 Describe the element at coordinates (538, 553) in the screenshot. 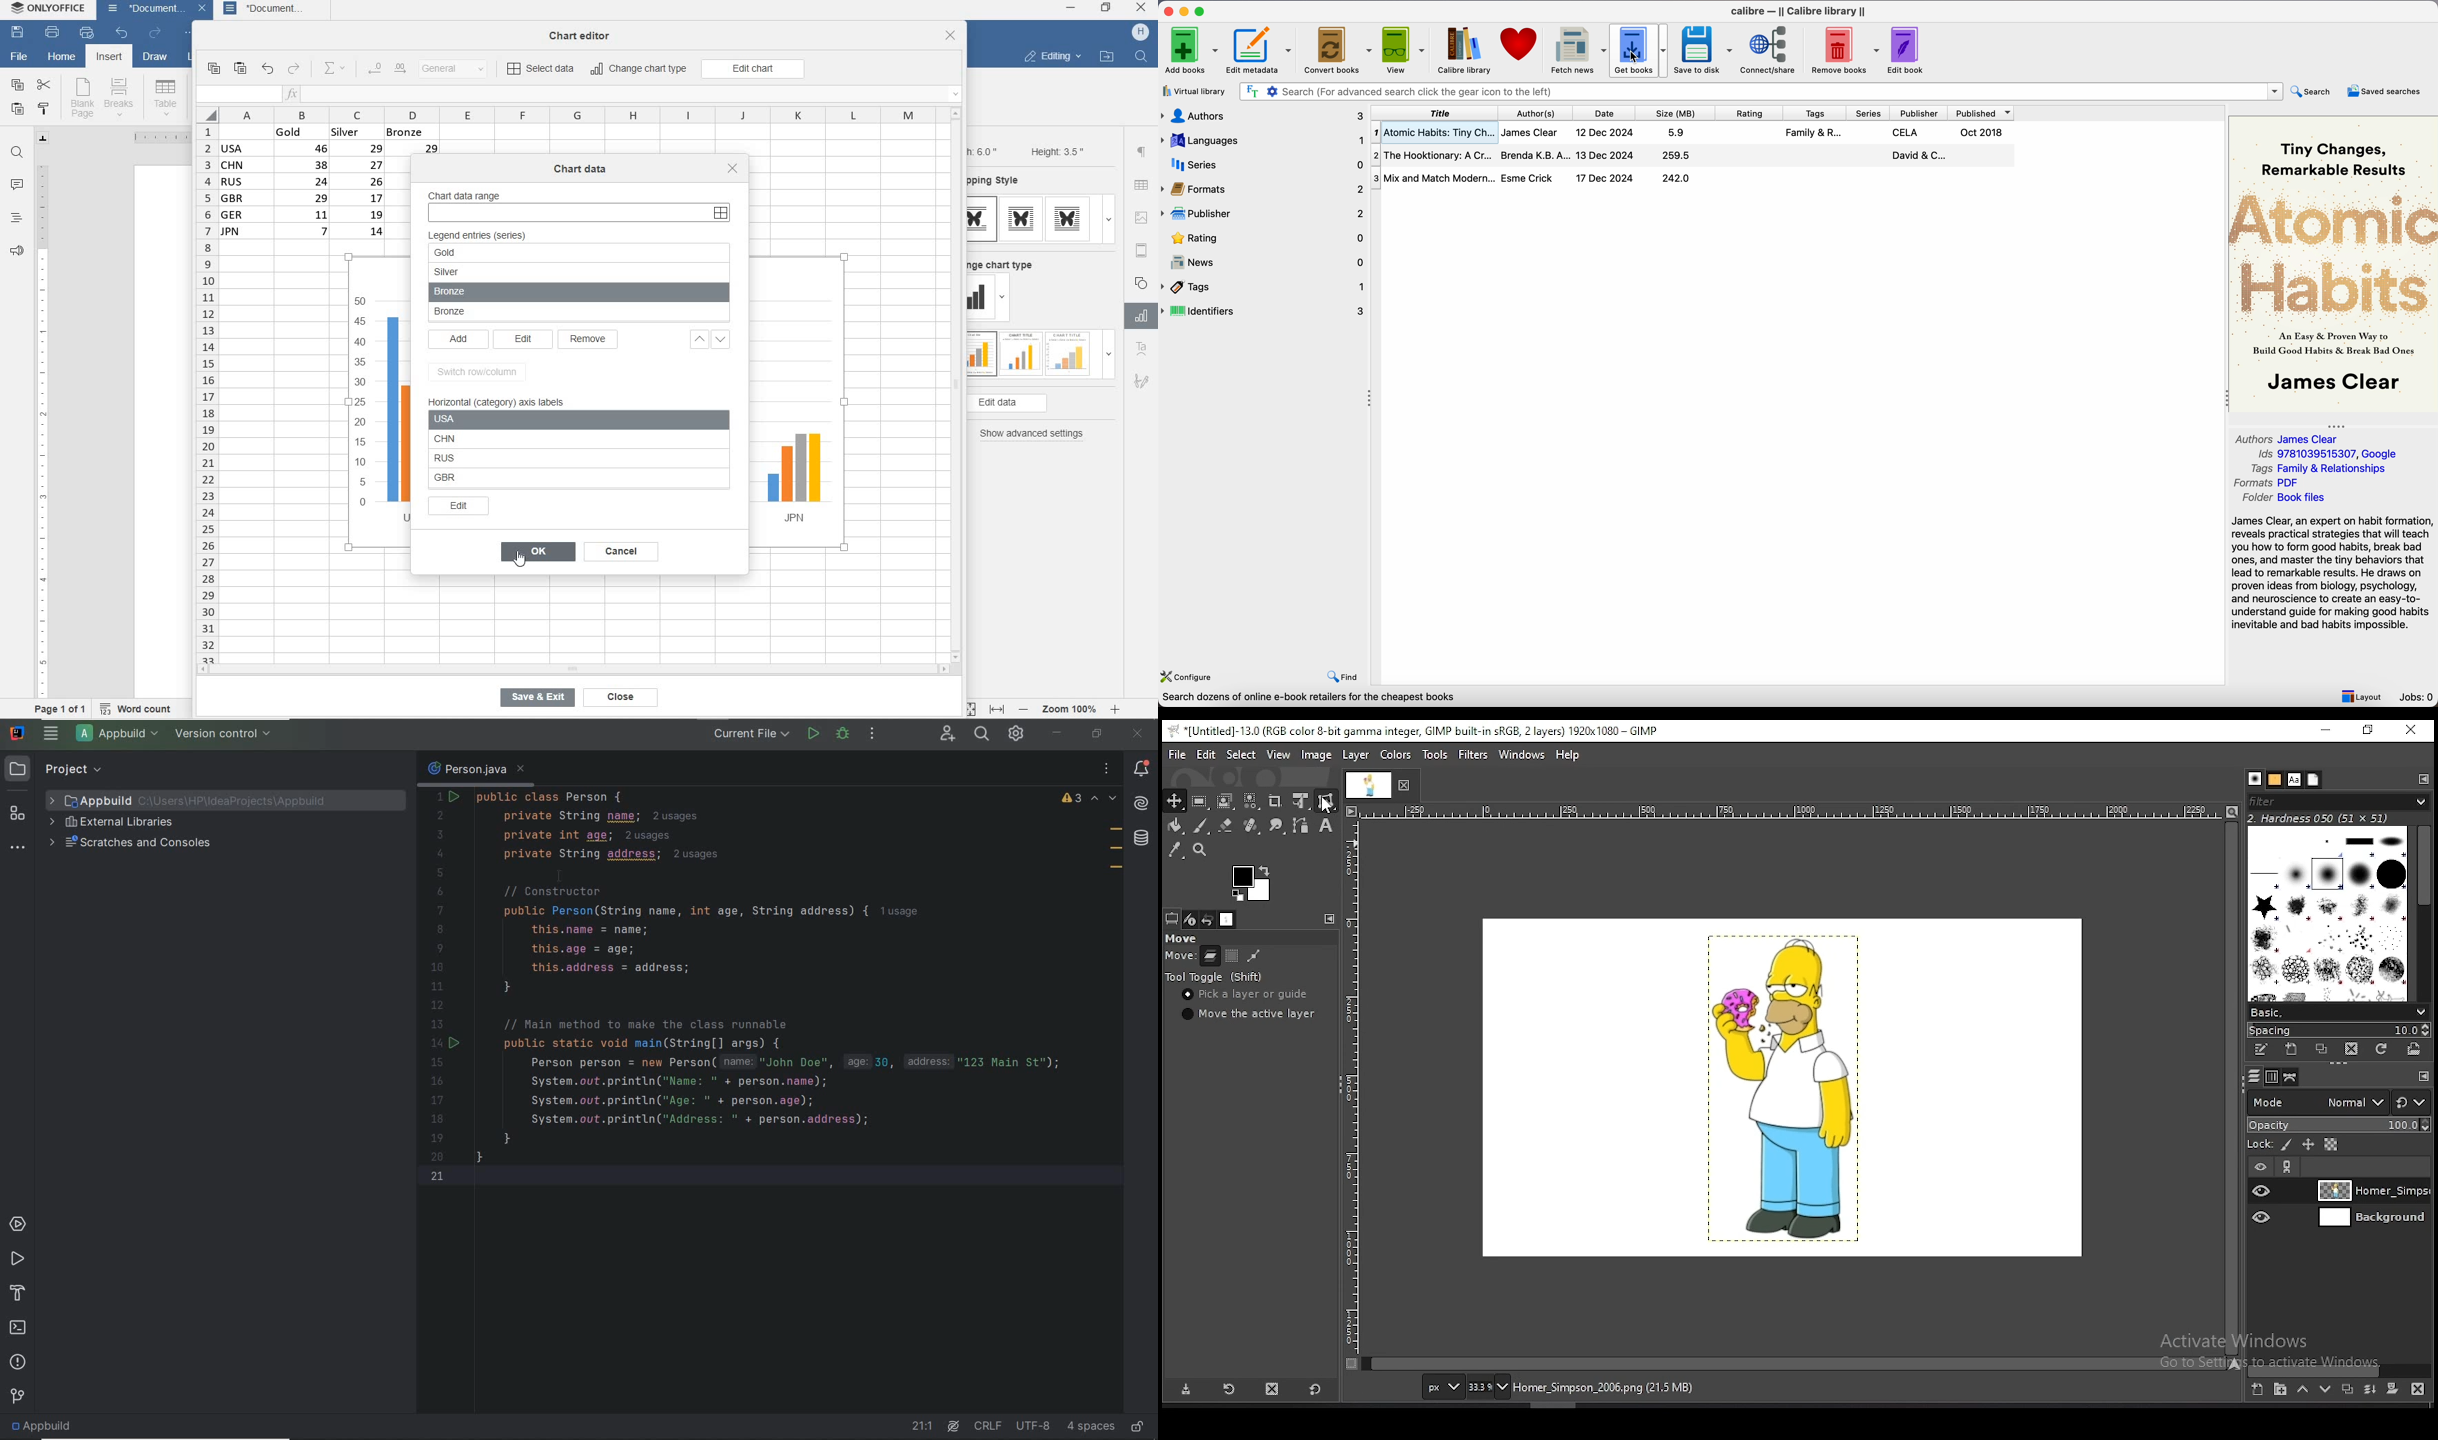

I see `ok` at that location.